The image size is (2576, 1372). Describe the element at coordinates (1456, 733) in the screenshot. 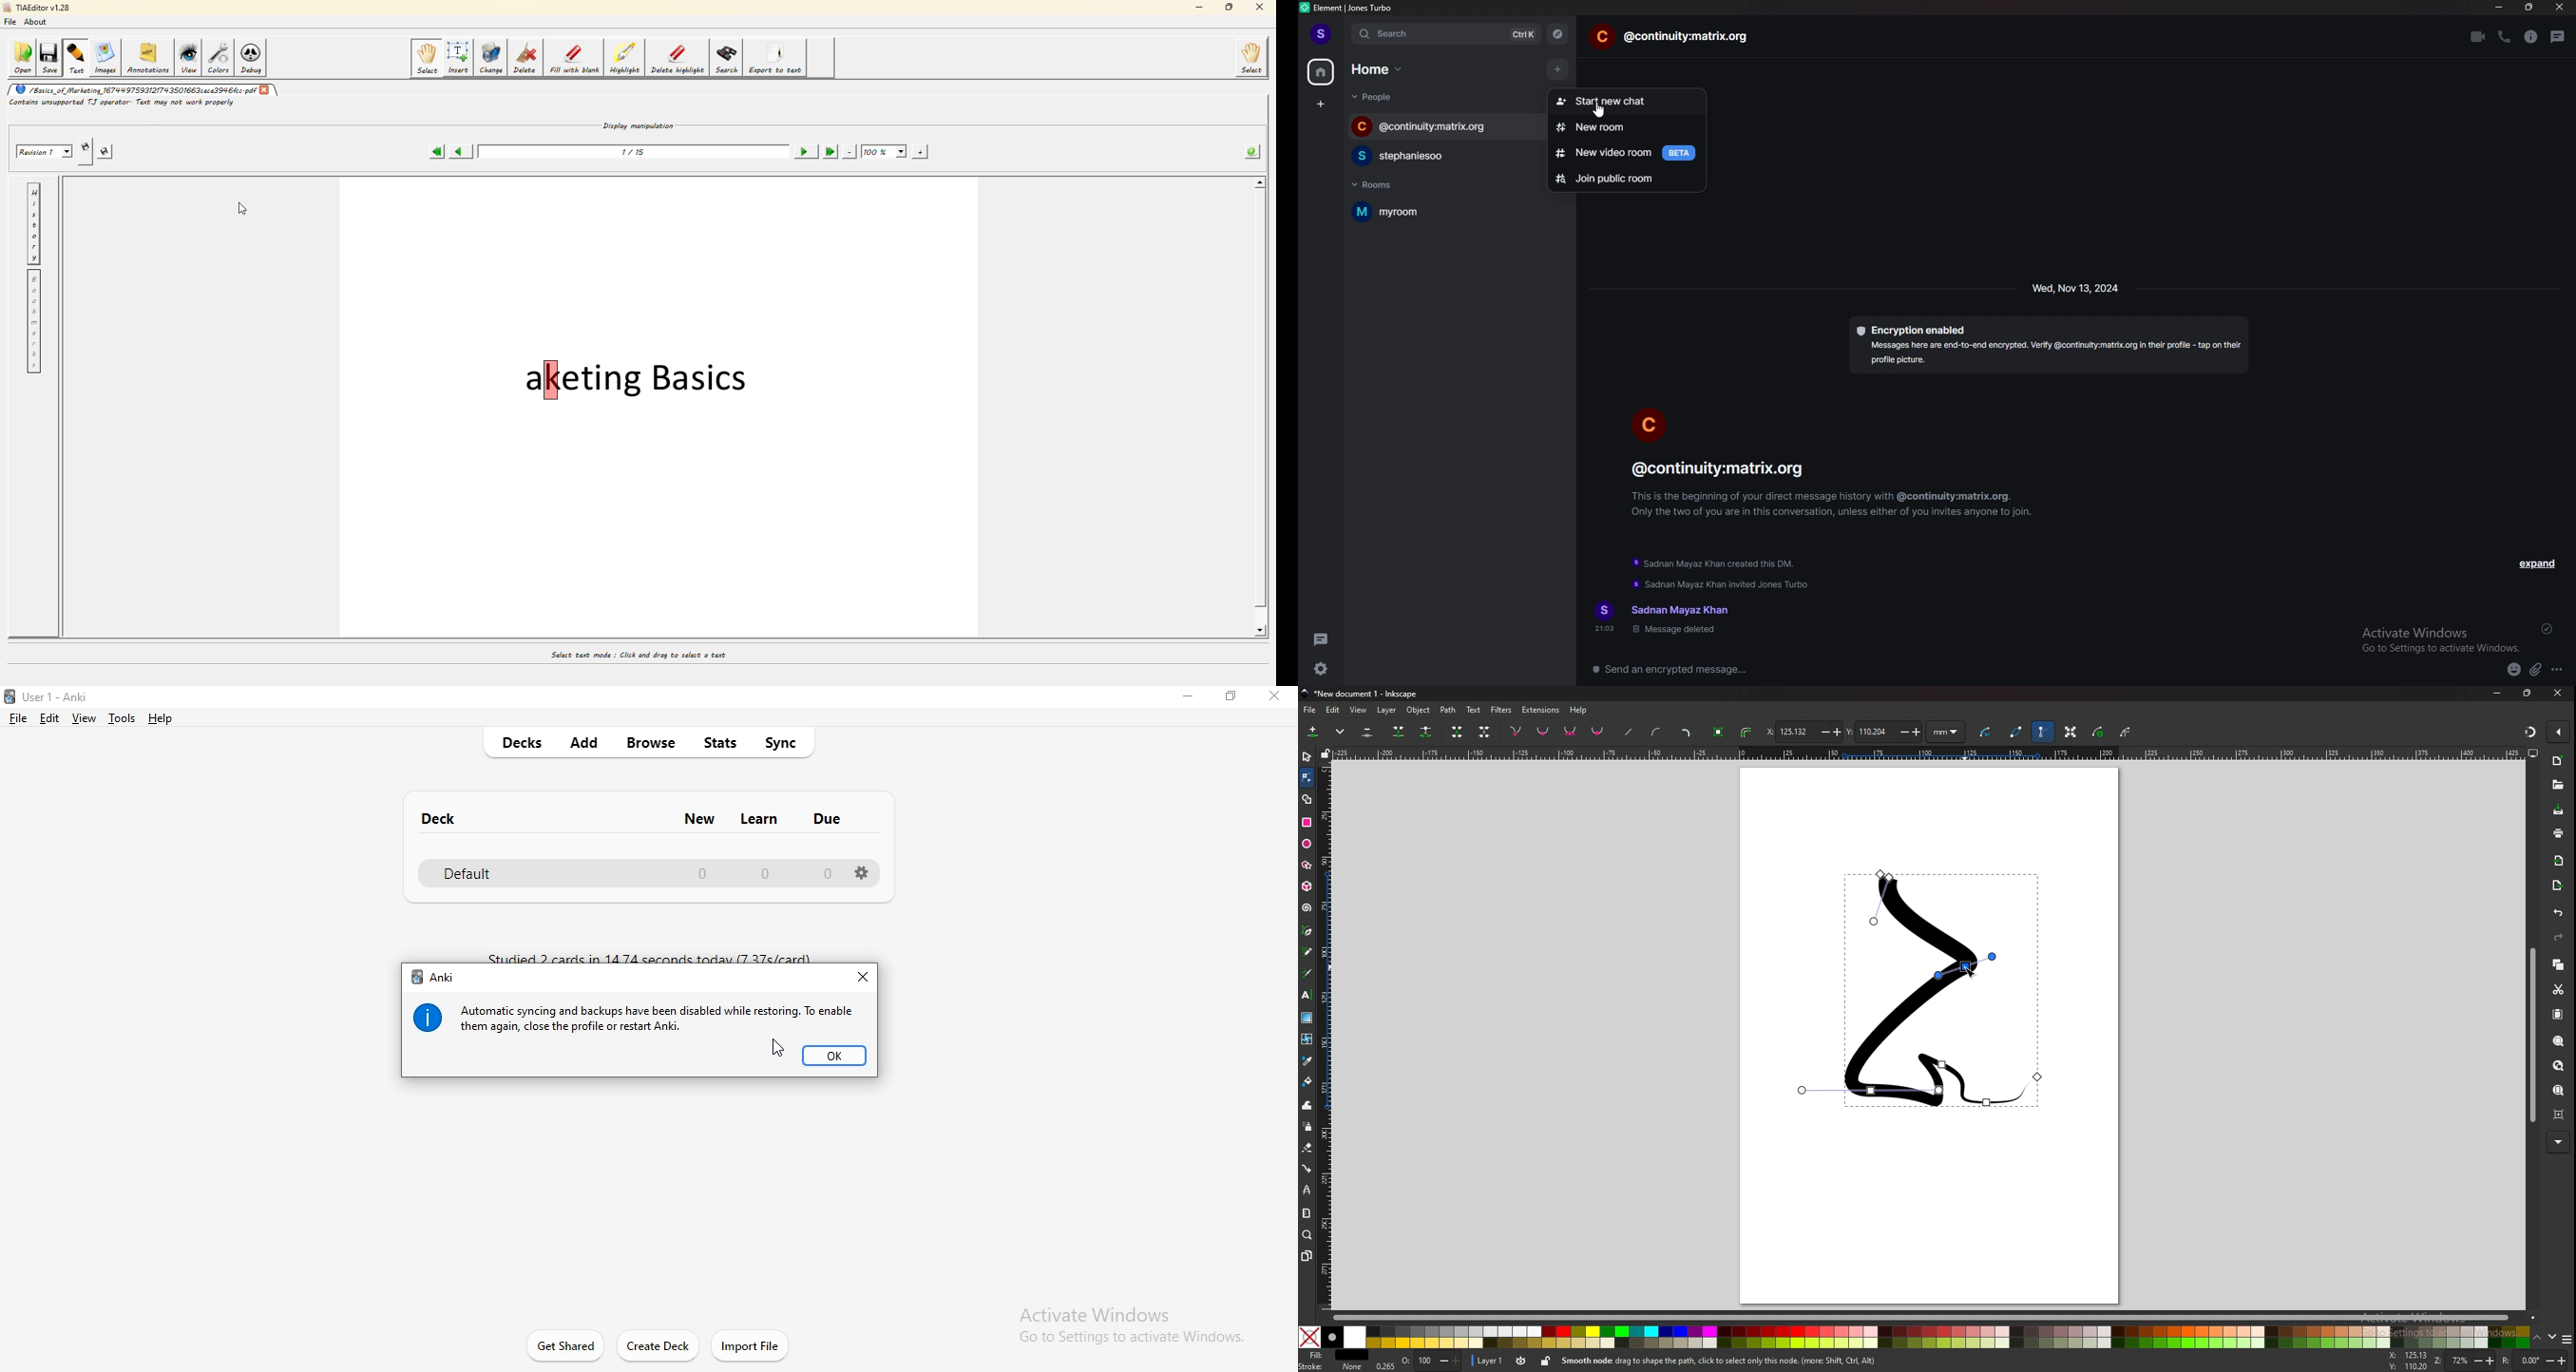

I see `join endnotes with new segment` at that location.